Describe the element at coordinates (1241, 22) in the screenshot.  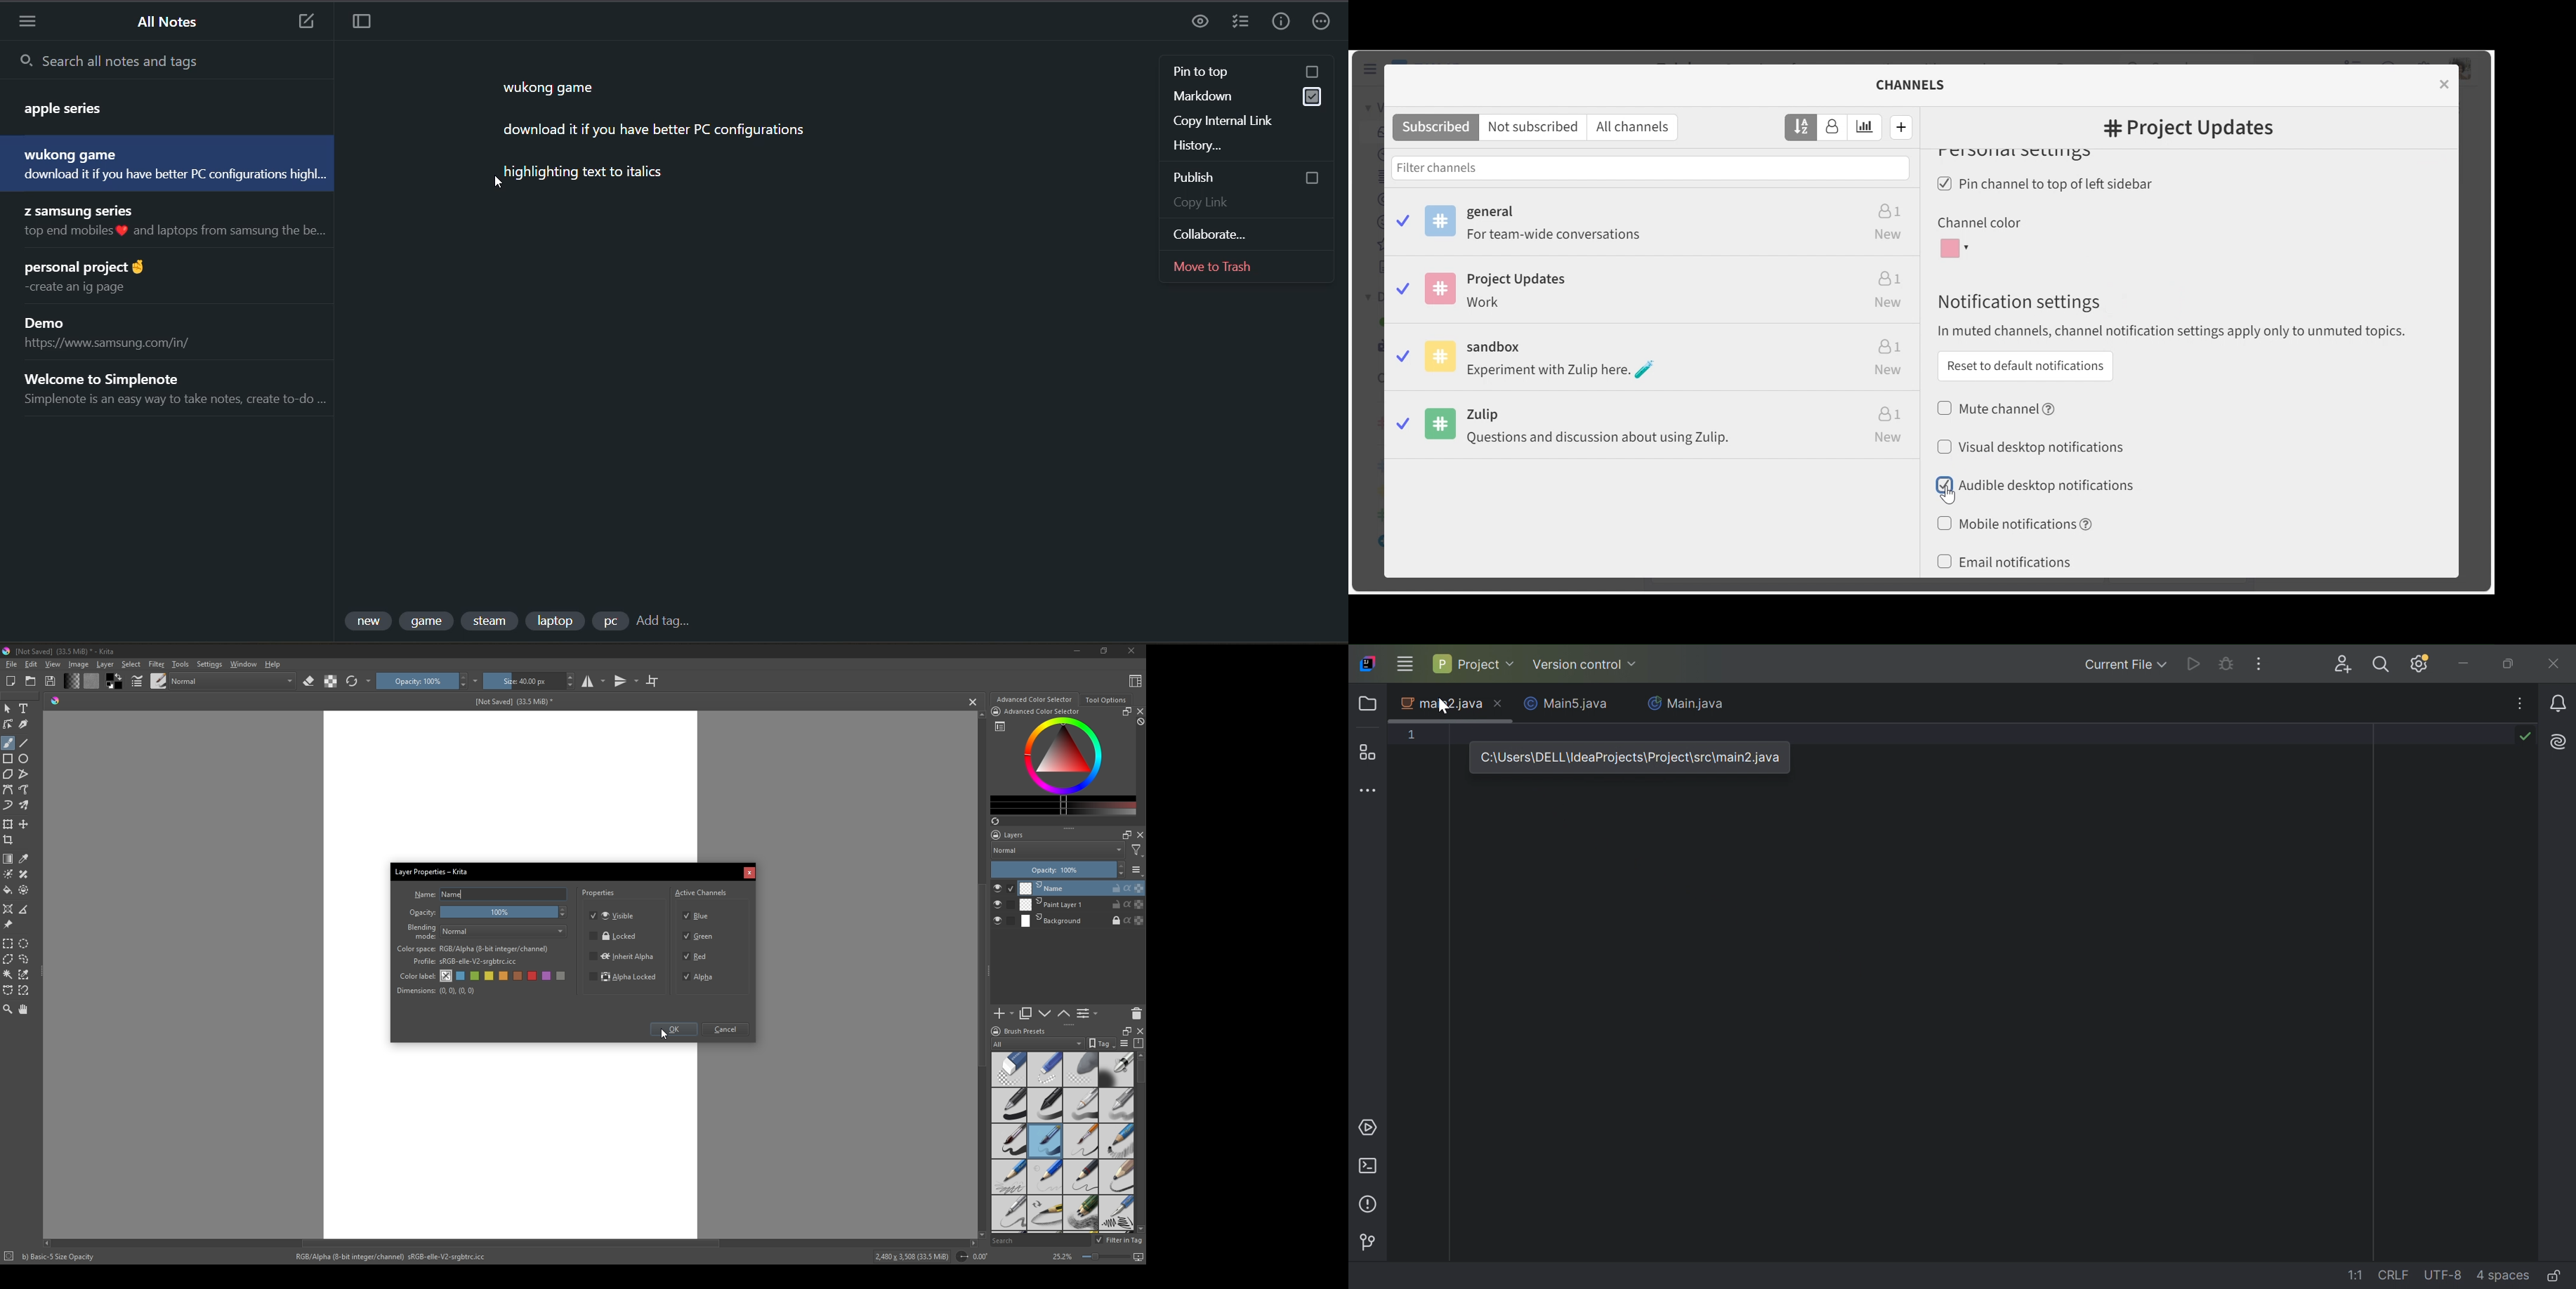
I see `insert checklist` at that location.